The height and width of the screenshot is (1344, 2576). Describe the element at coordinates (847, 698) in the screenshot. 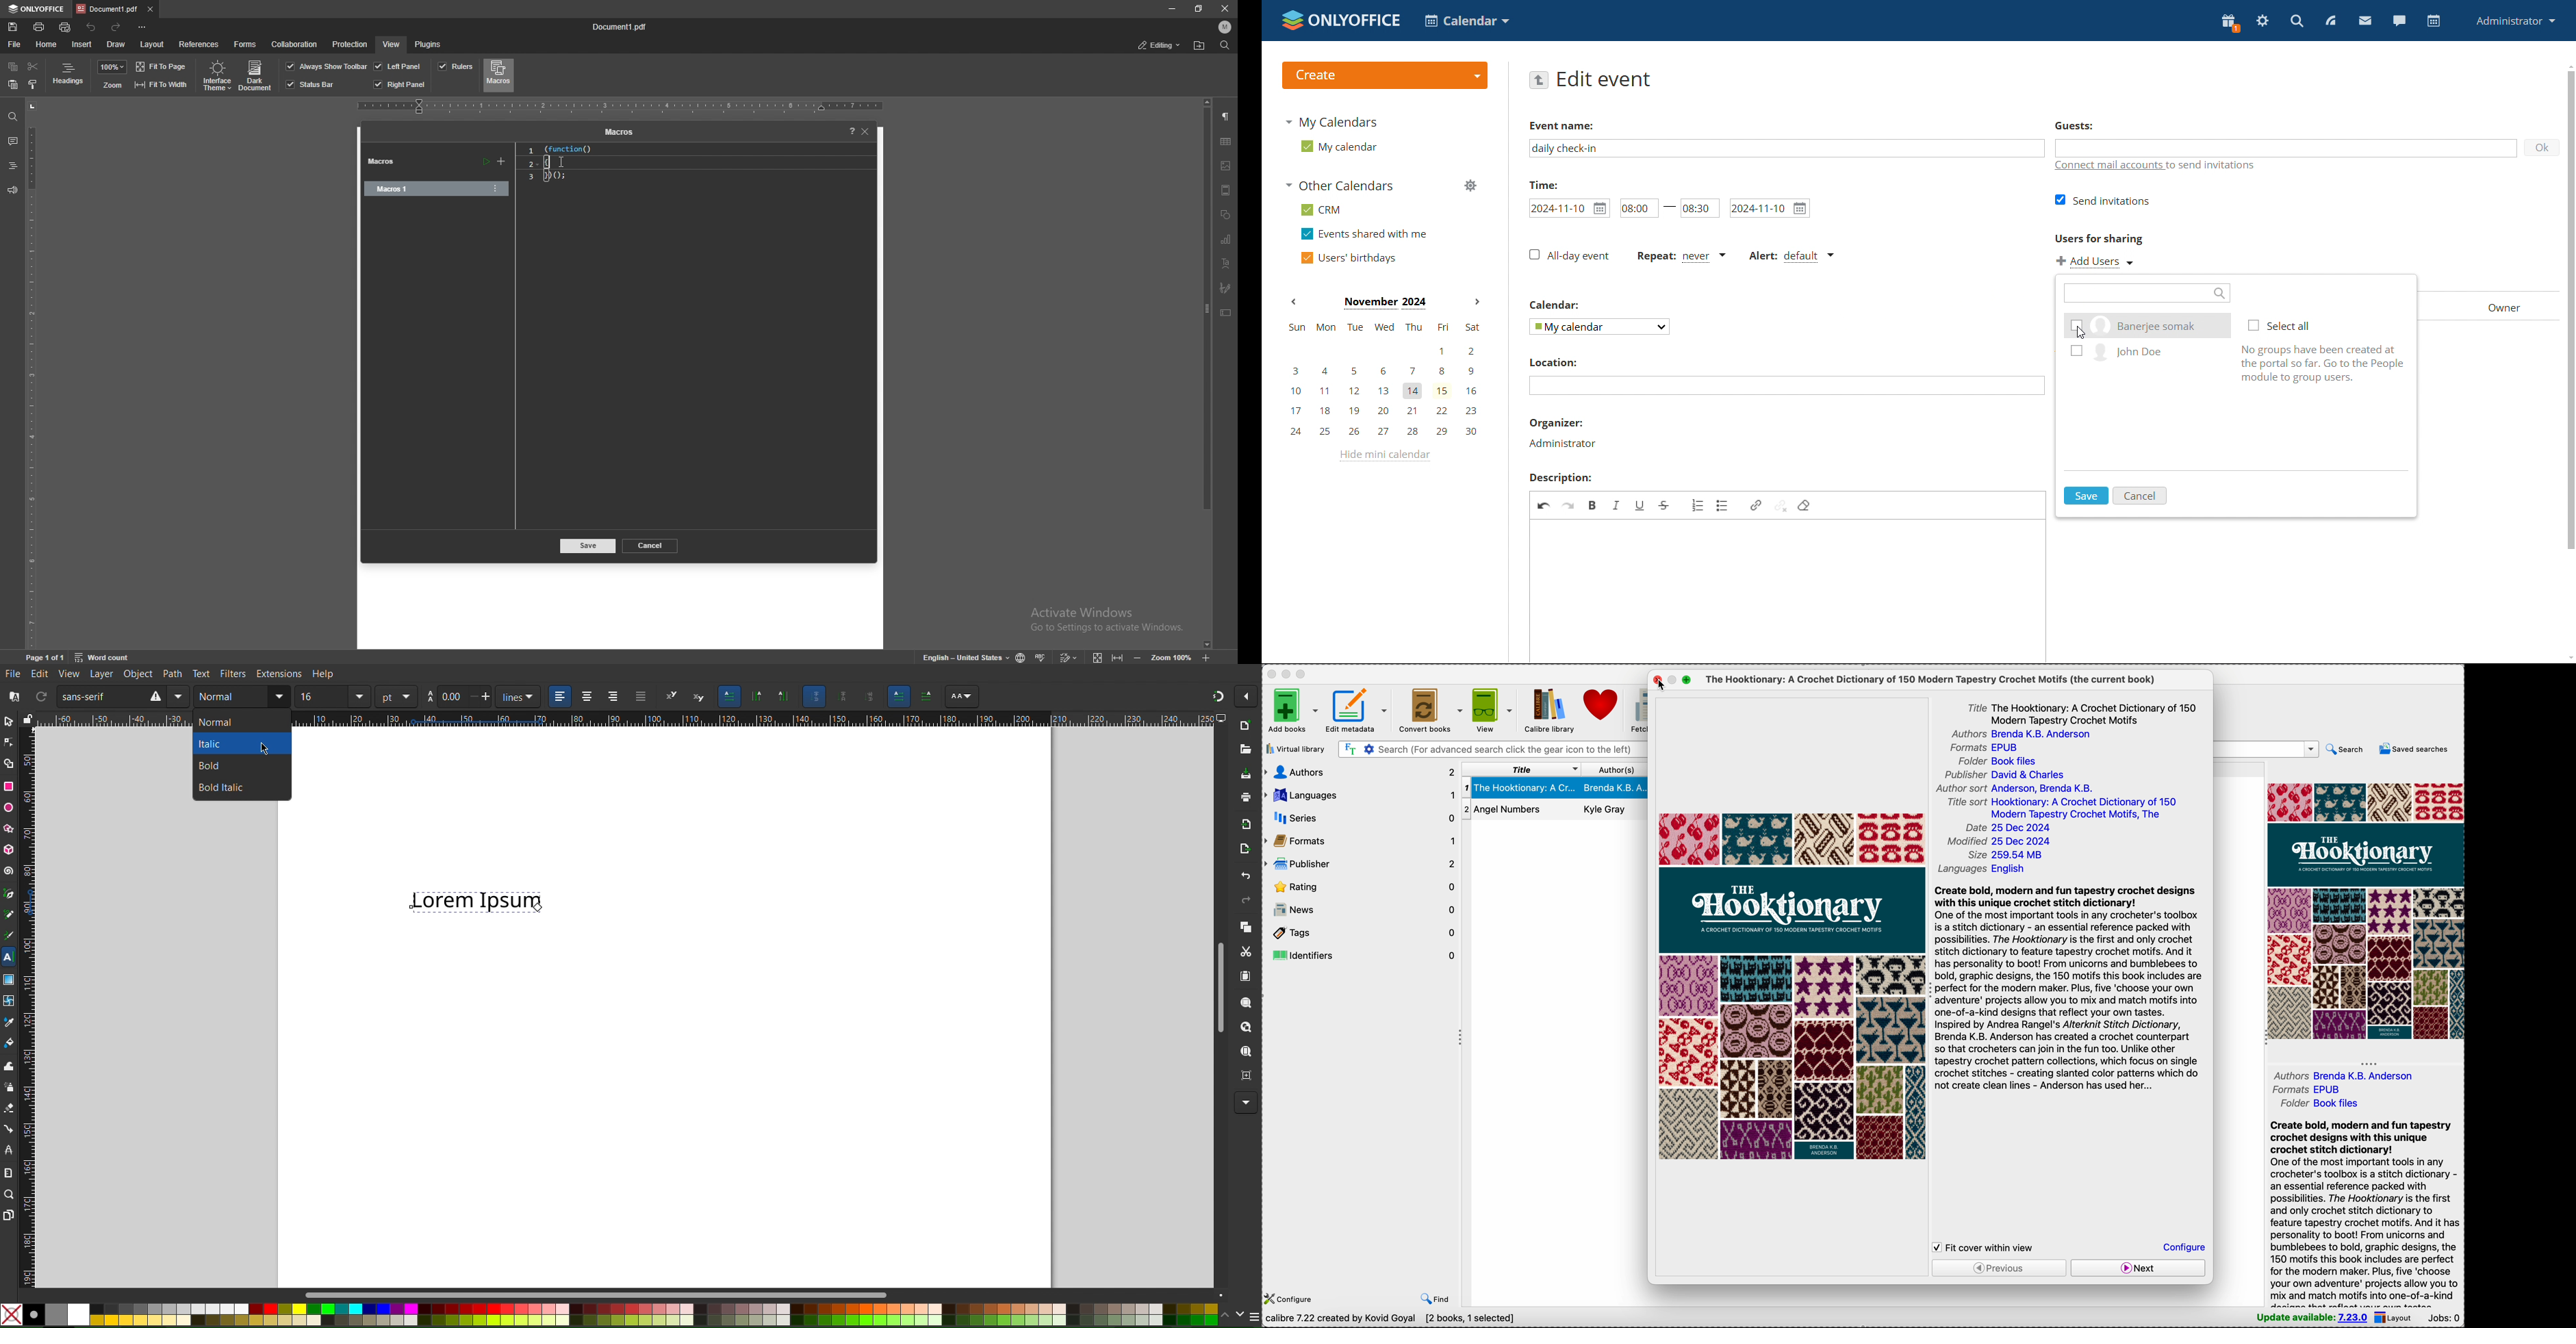

I see `Upright glyph orientation` at that location.